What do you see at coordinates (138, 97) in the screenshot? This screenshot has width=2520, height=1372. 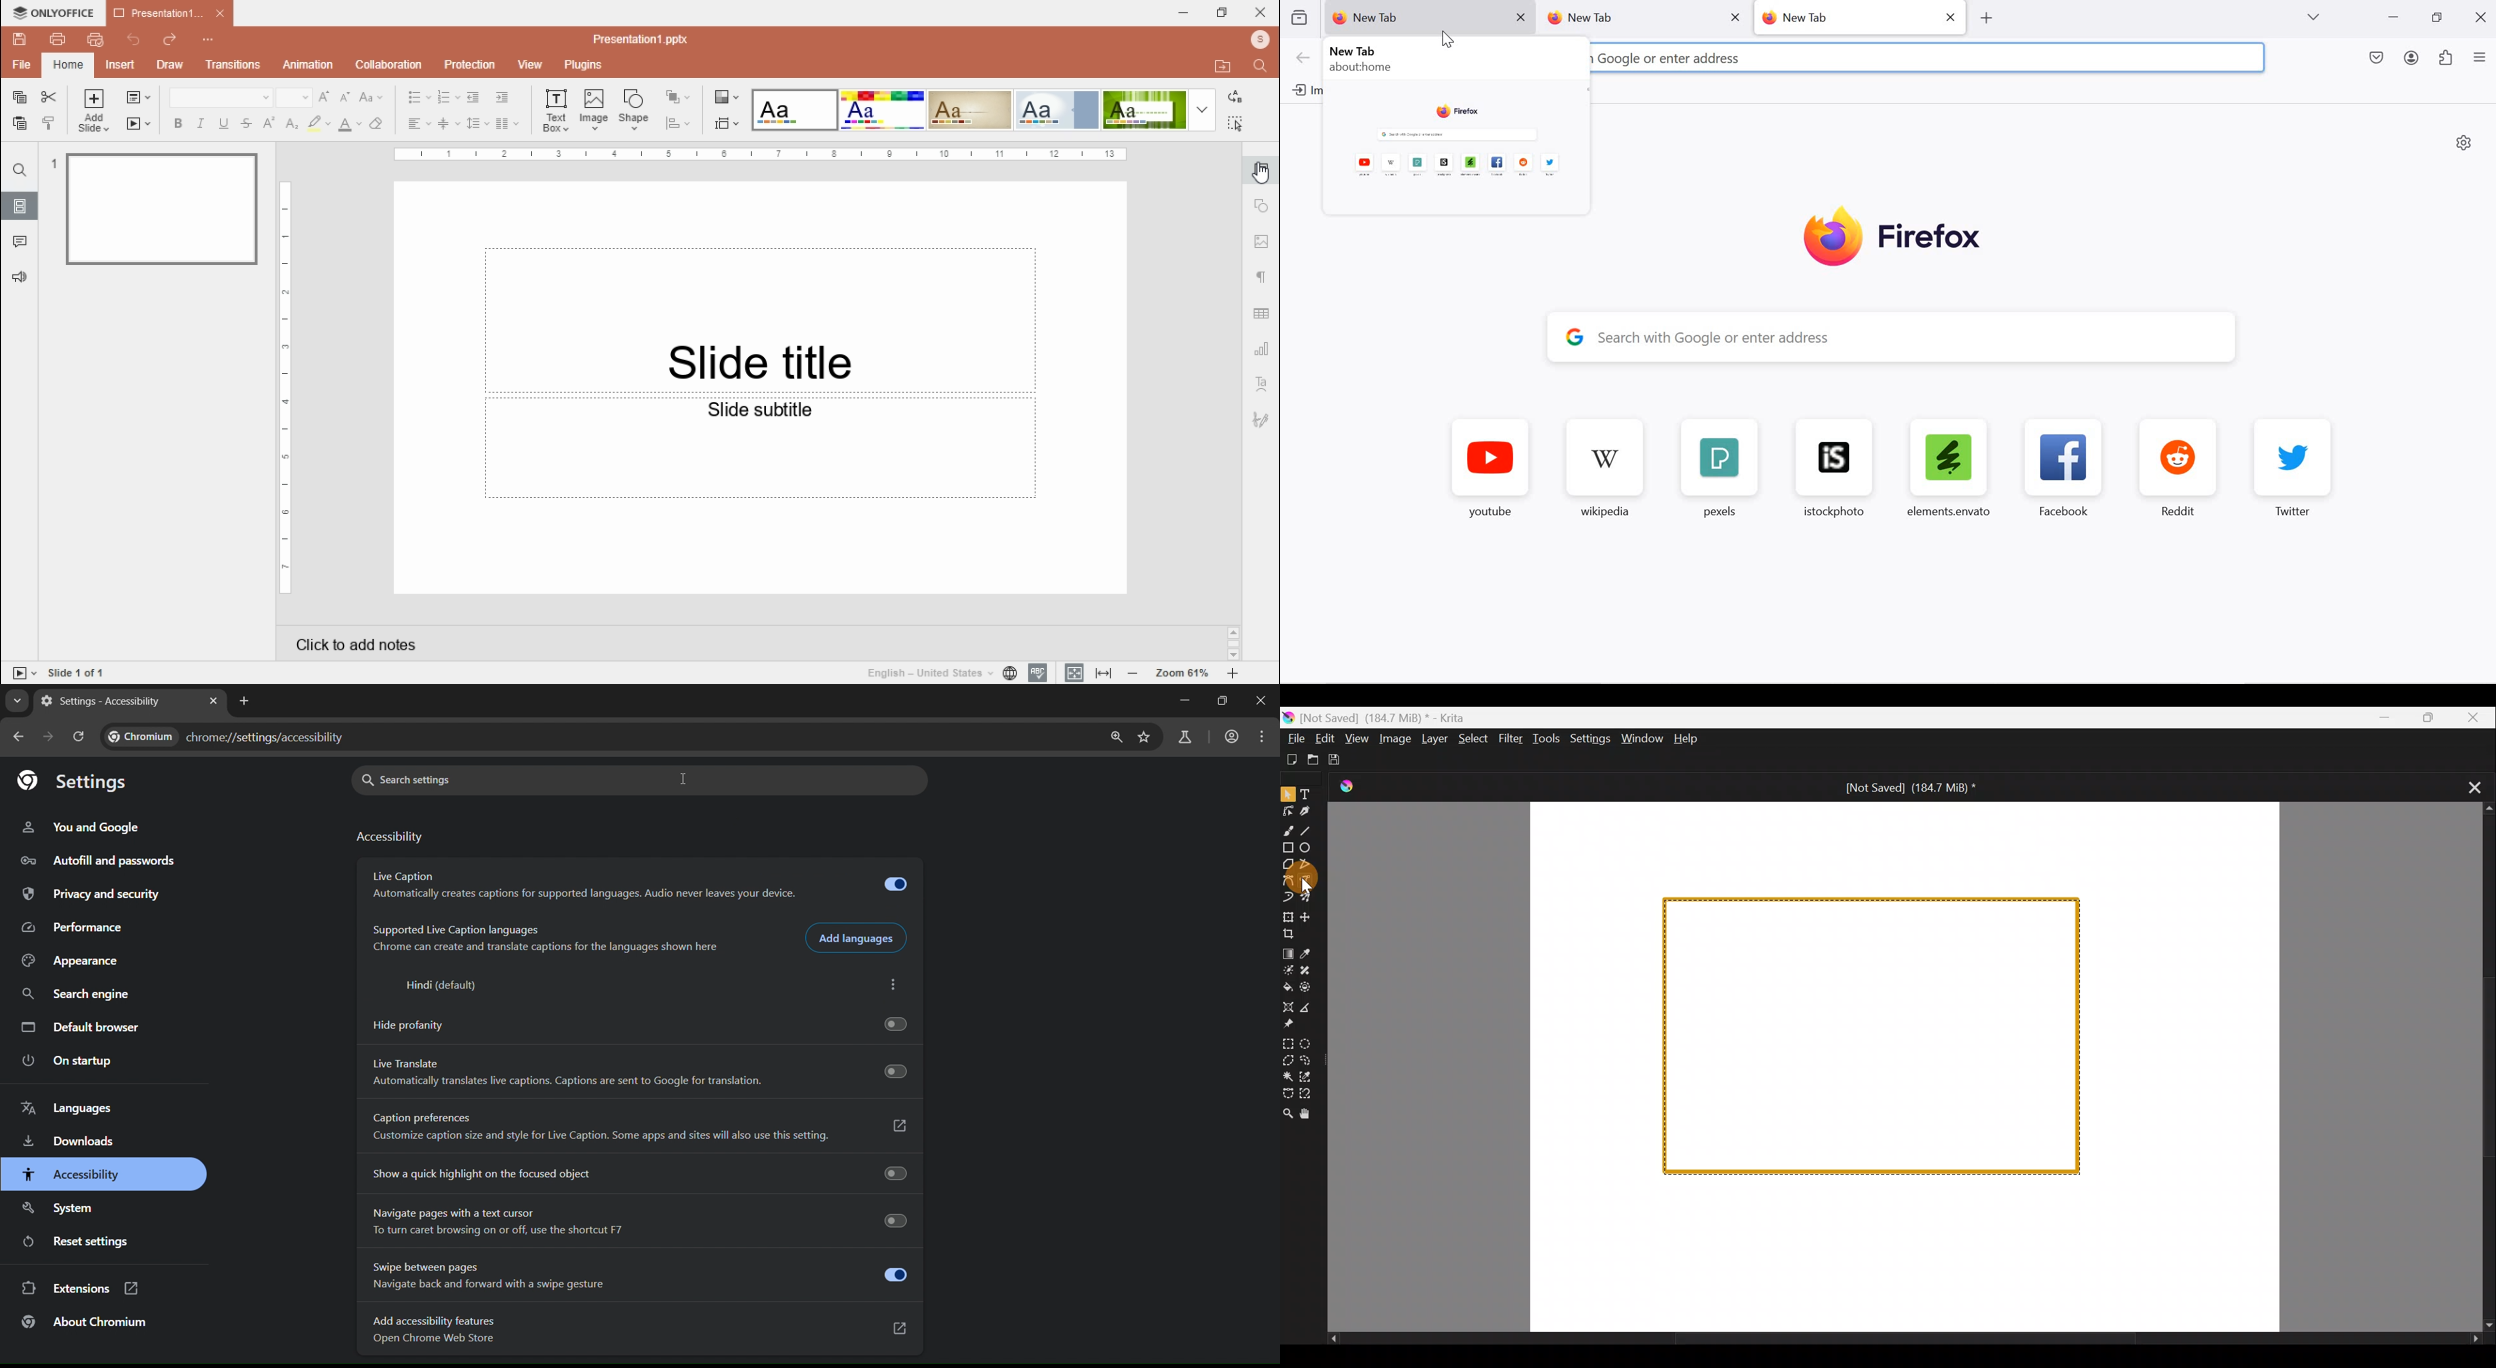 I see `change slide layout` at bounding box center [138, 97].